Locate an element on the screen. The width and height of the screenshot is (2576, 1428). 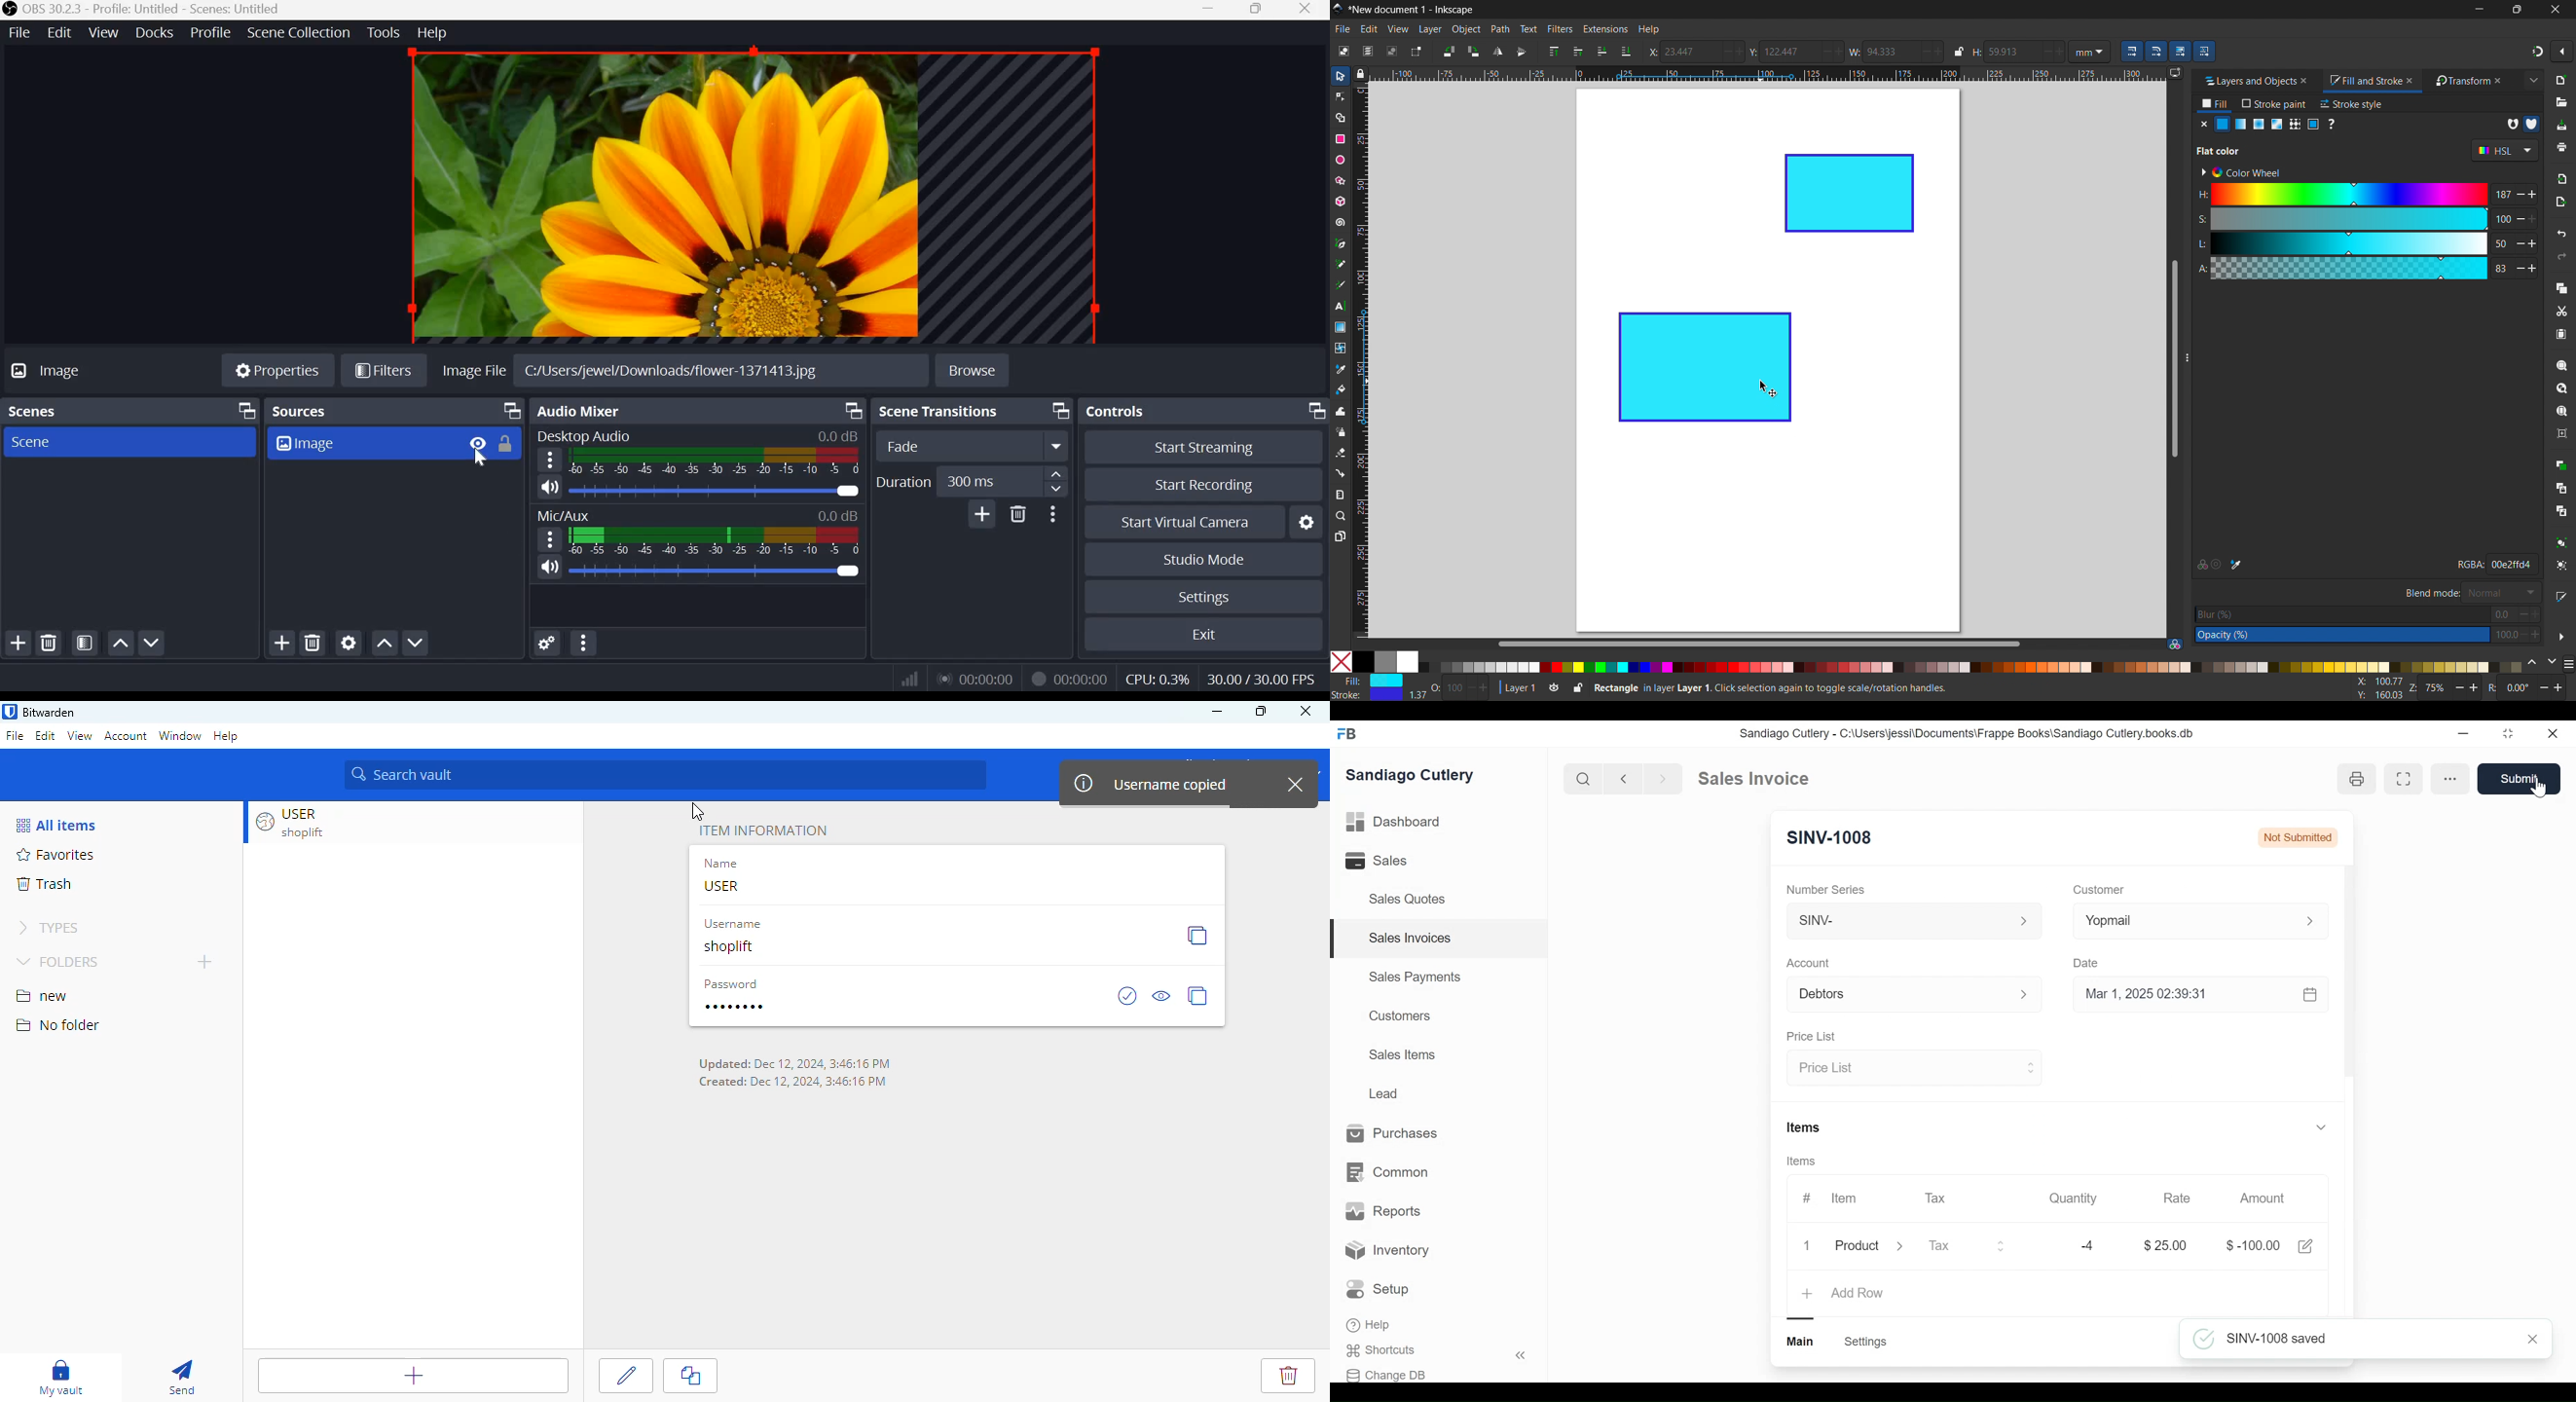
FB is located at coordinates (1349, 734).